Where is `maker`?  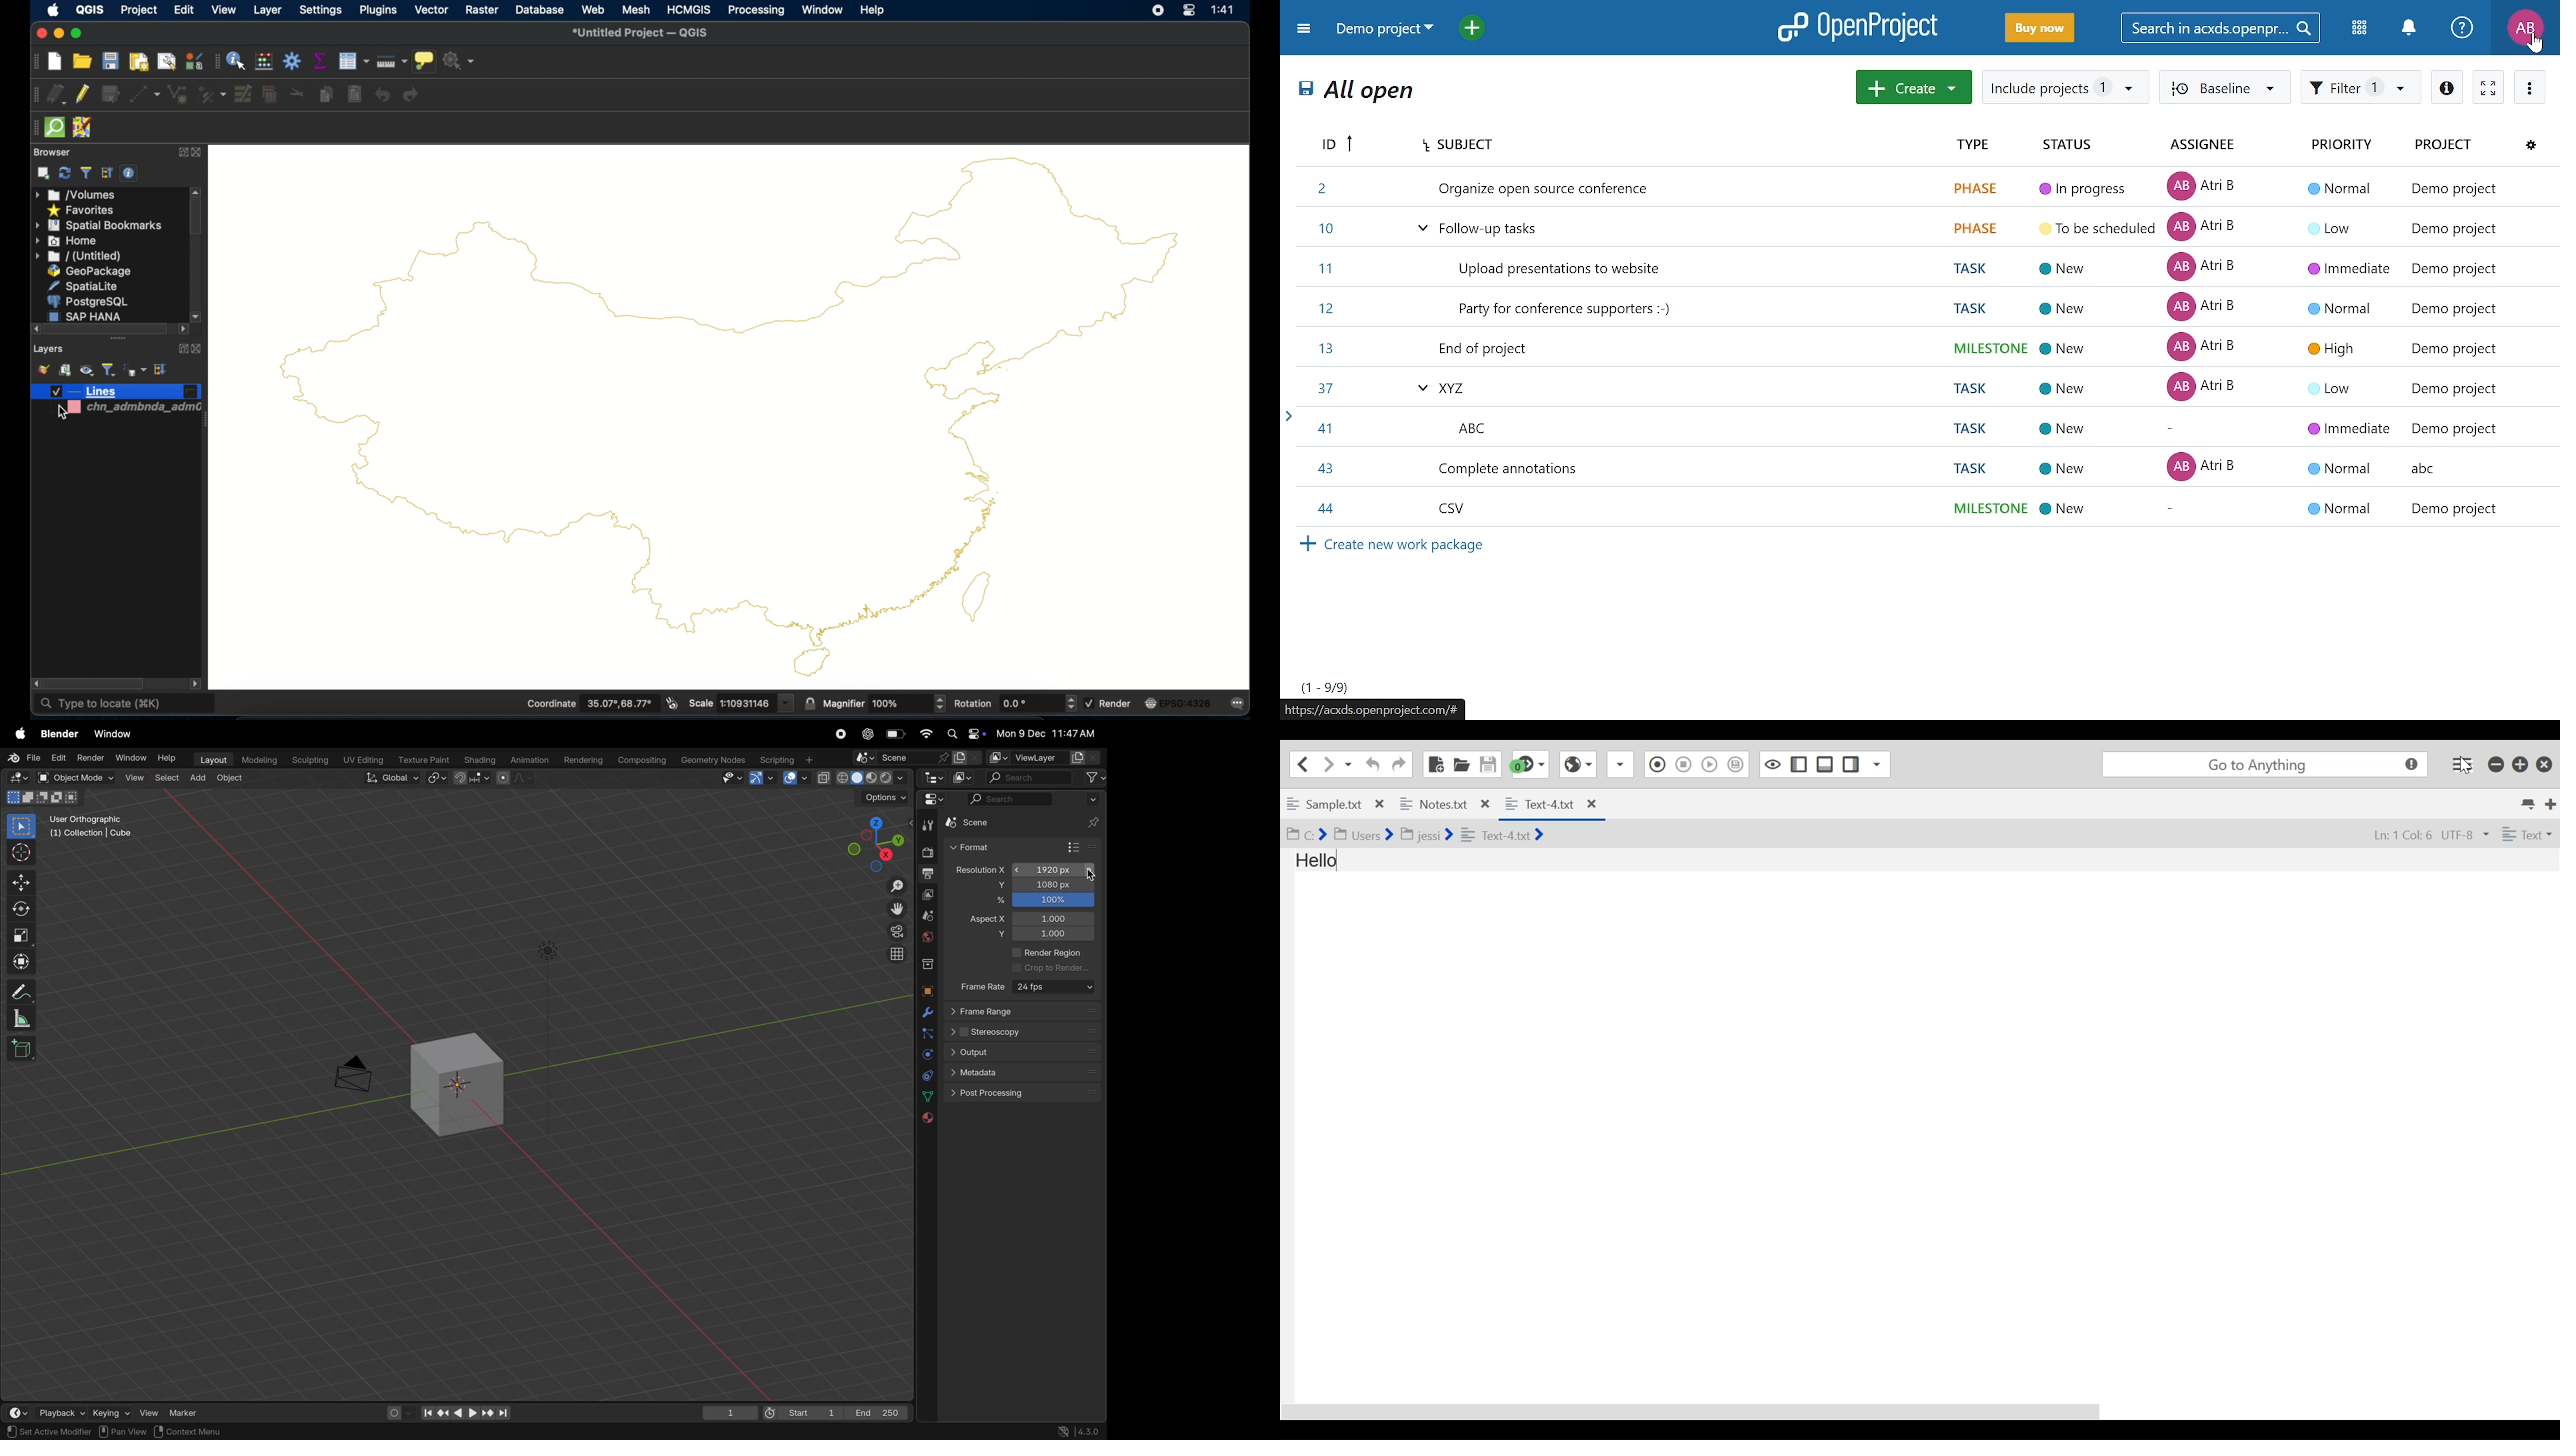 maker is located at coordinates (188, 1410).